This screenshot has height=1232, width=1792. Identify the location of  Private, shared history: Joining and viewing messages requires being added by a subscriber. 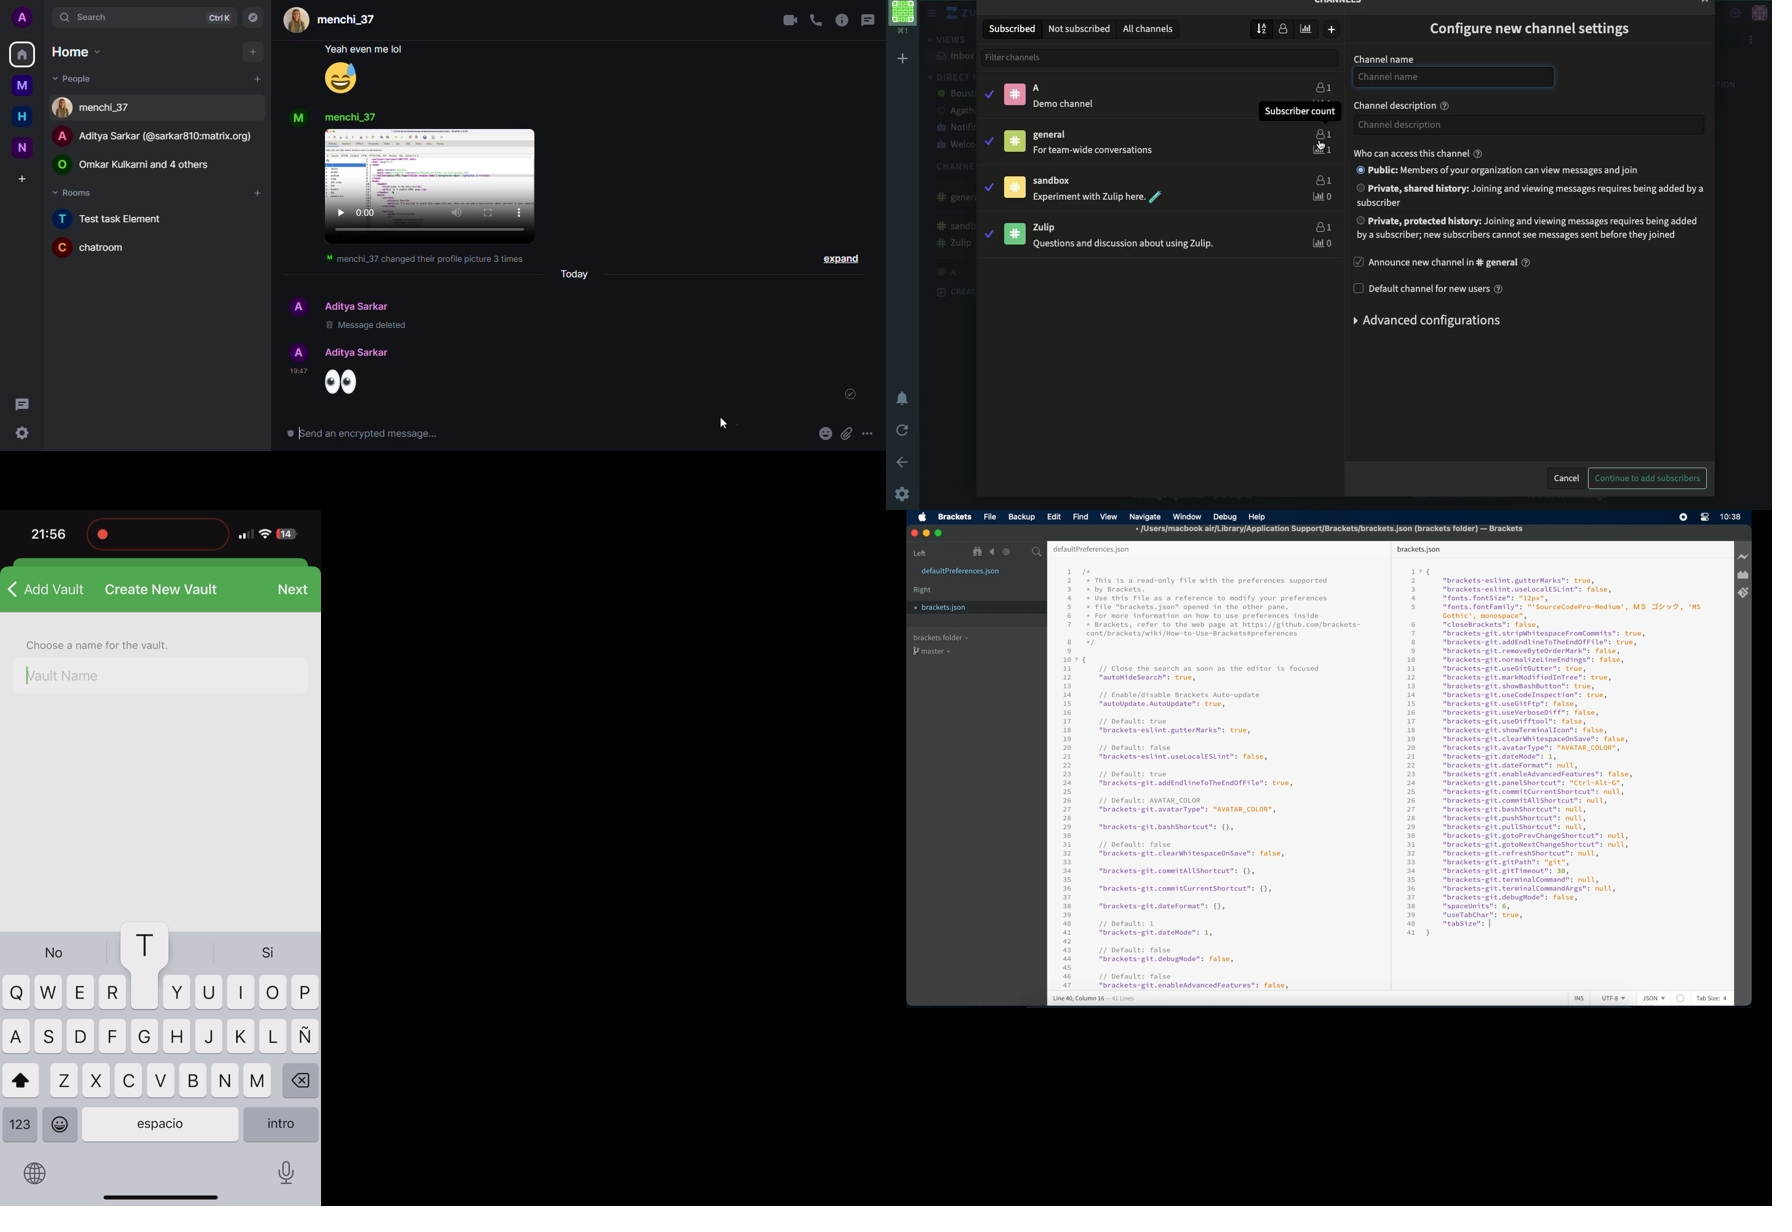
(1531, 197).